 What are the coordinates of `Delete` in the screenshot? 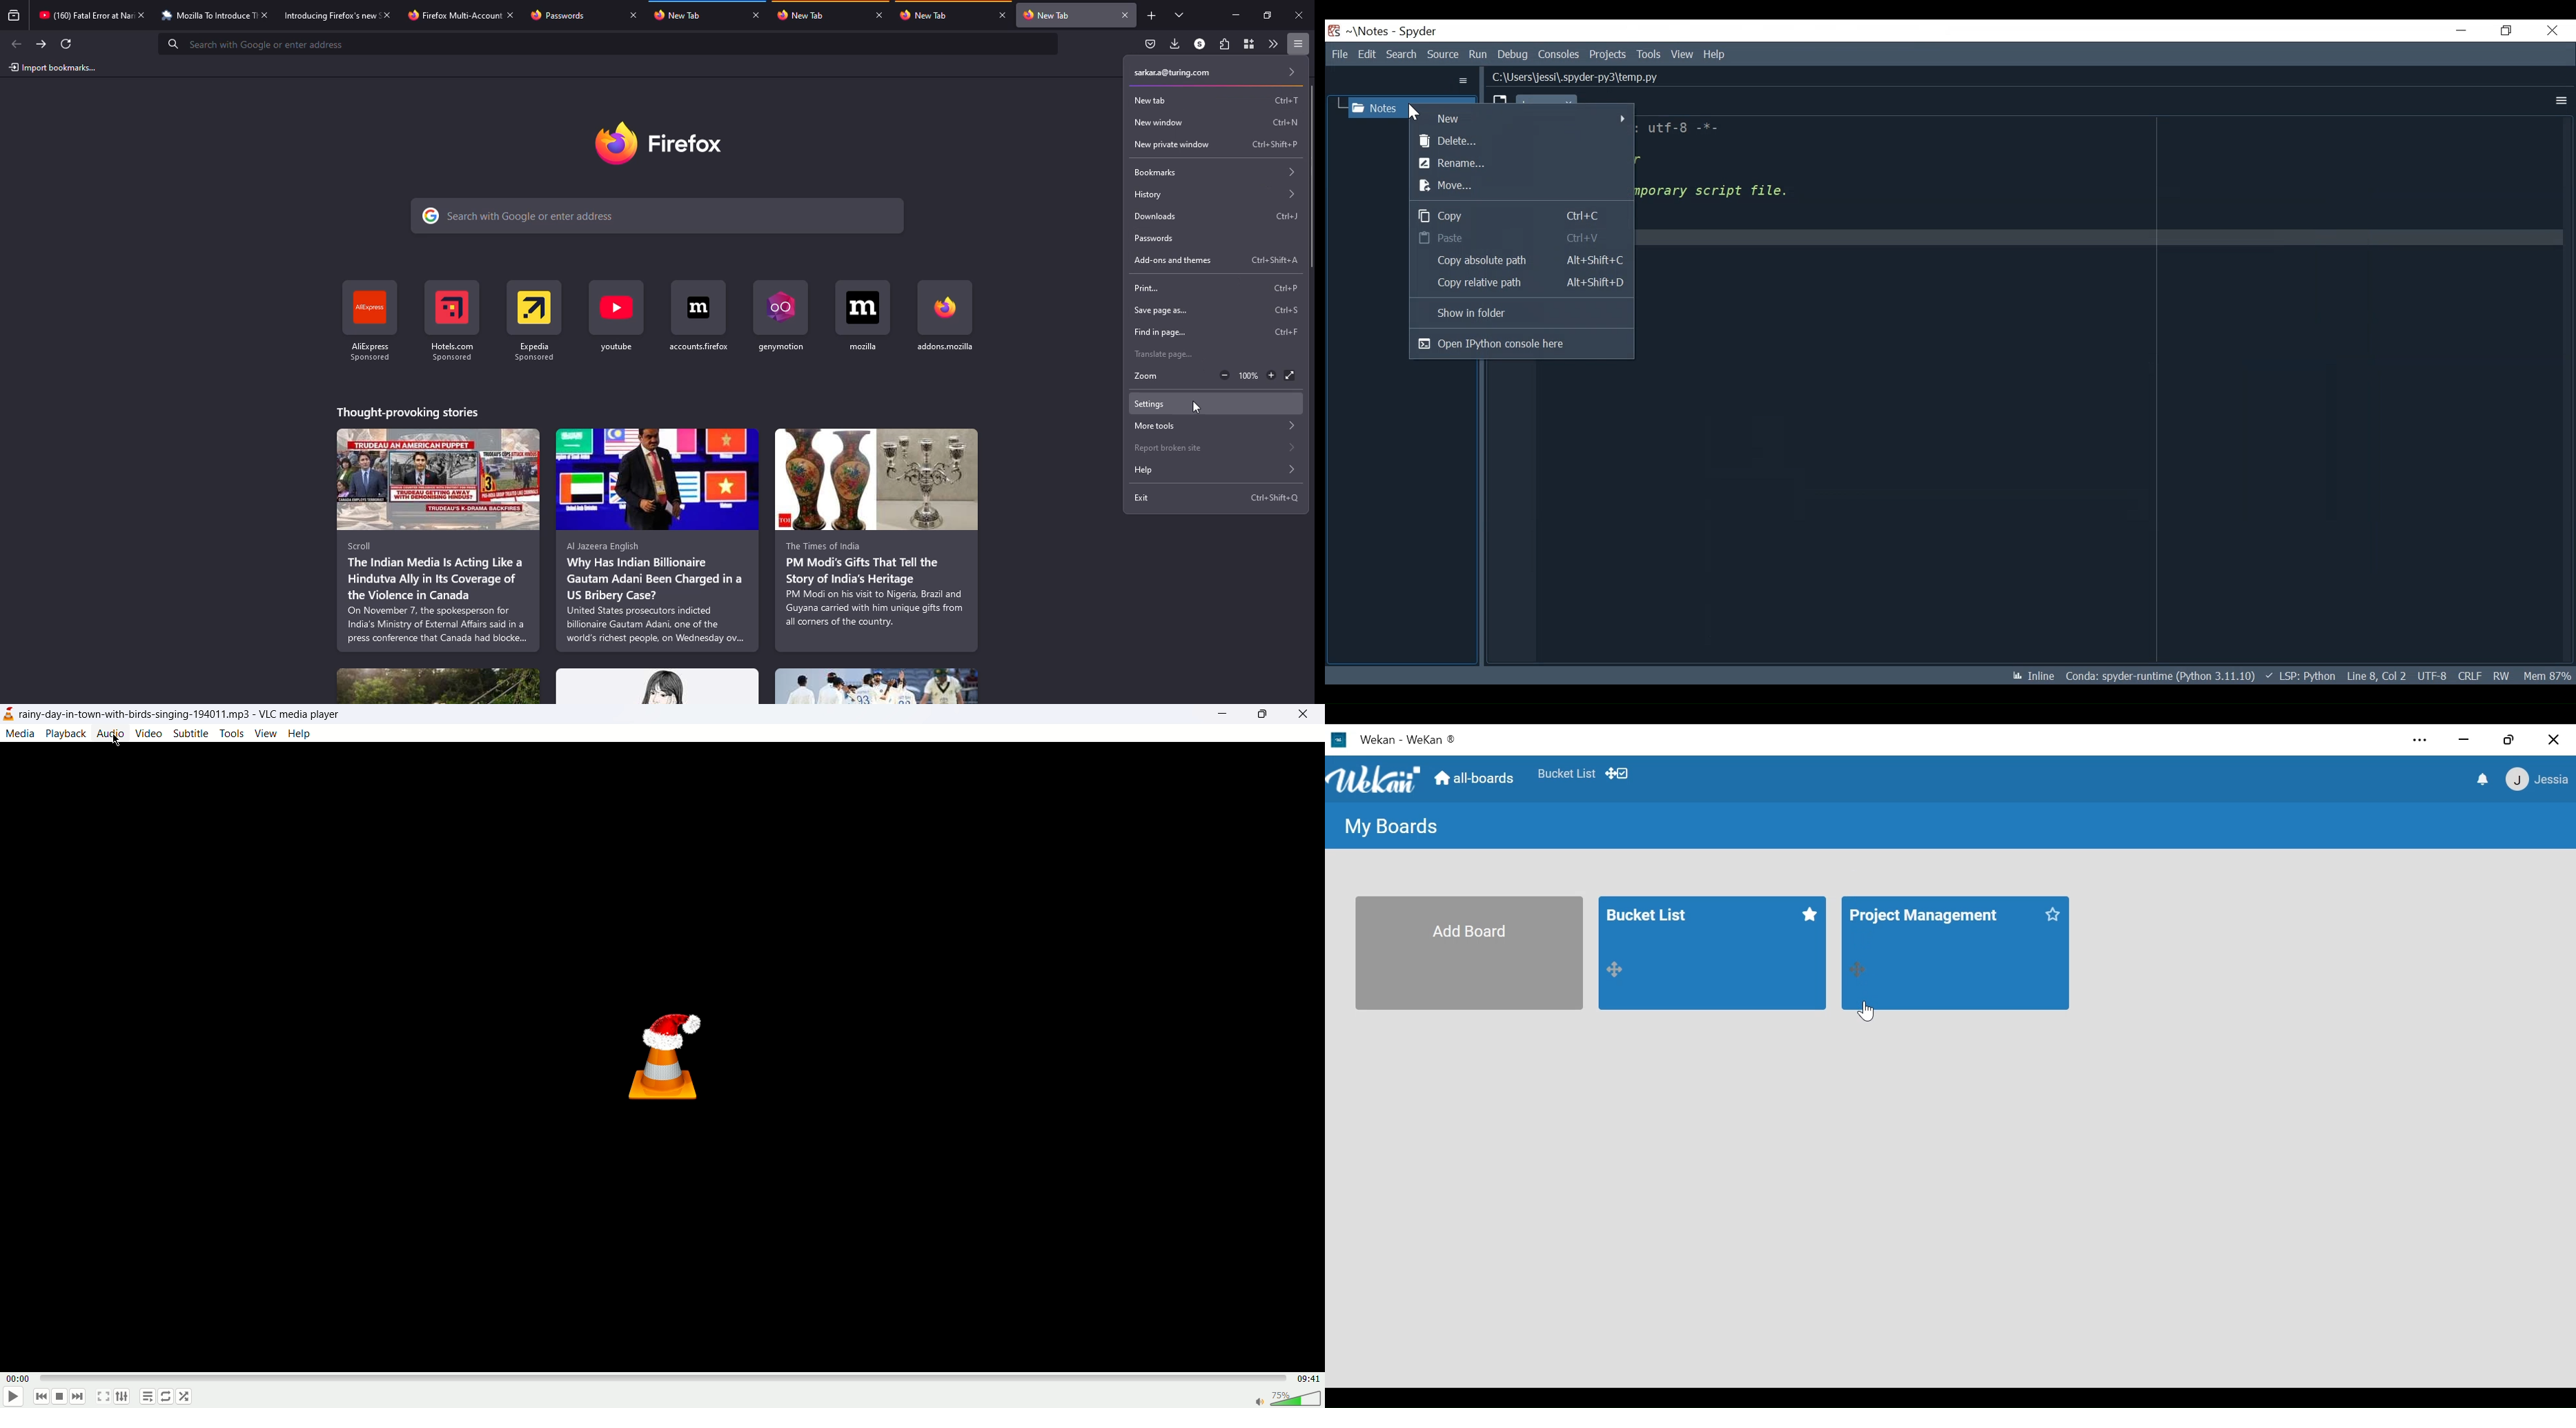 It's located at (1522, 140).